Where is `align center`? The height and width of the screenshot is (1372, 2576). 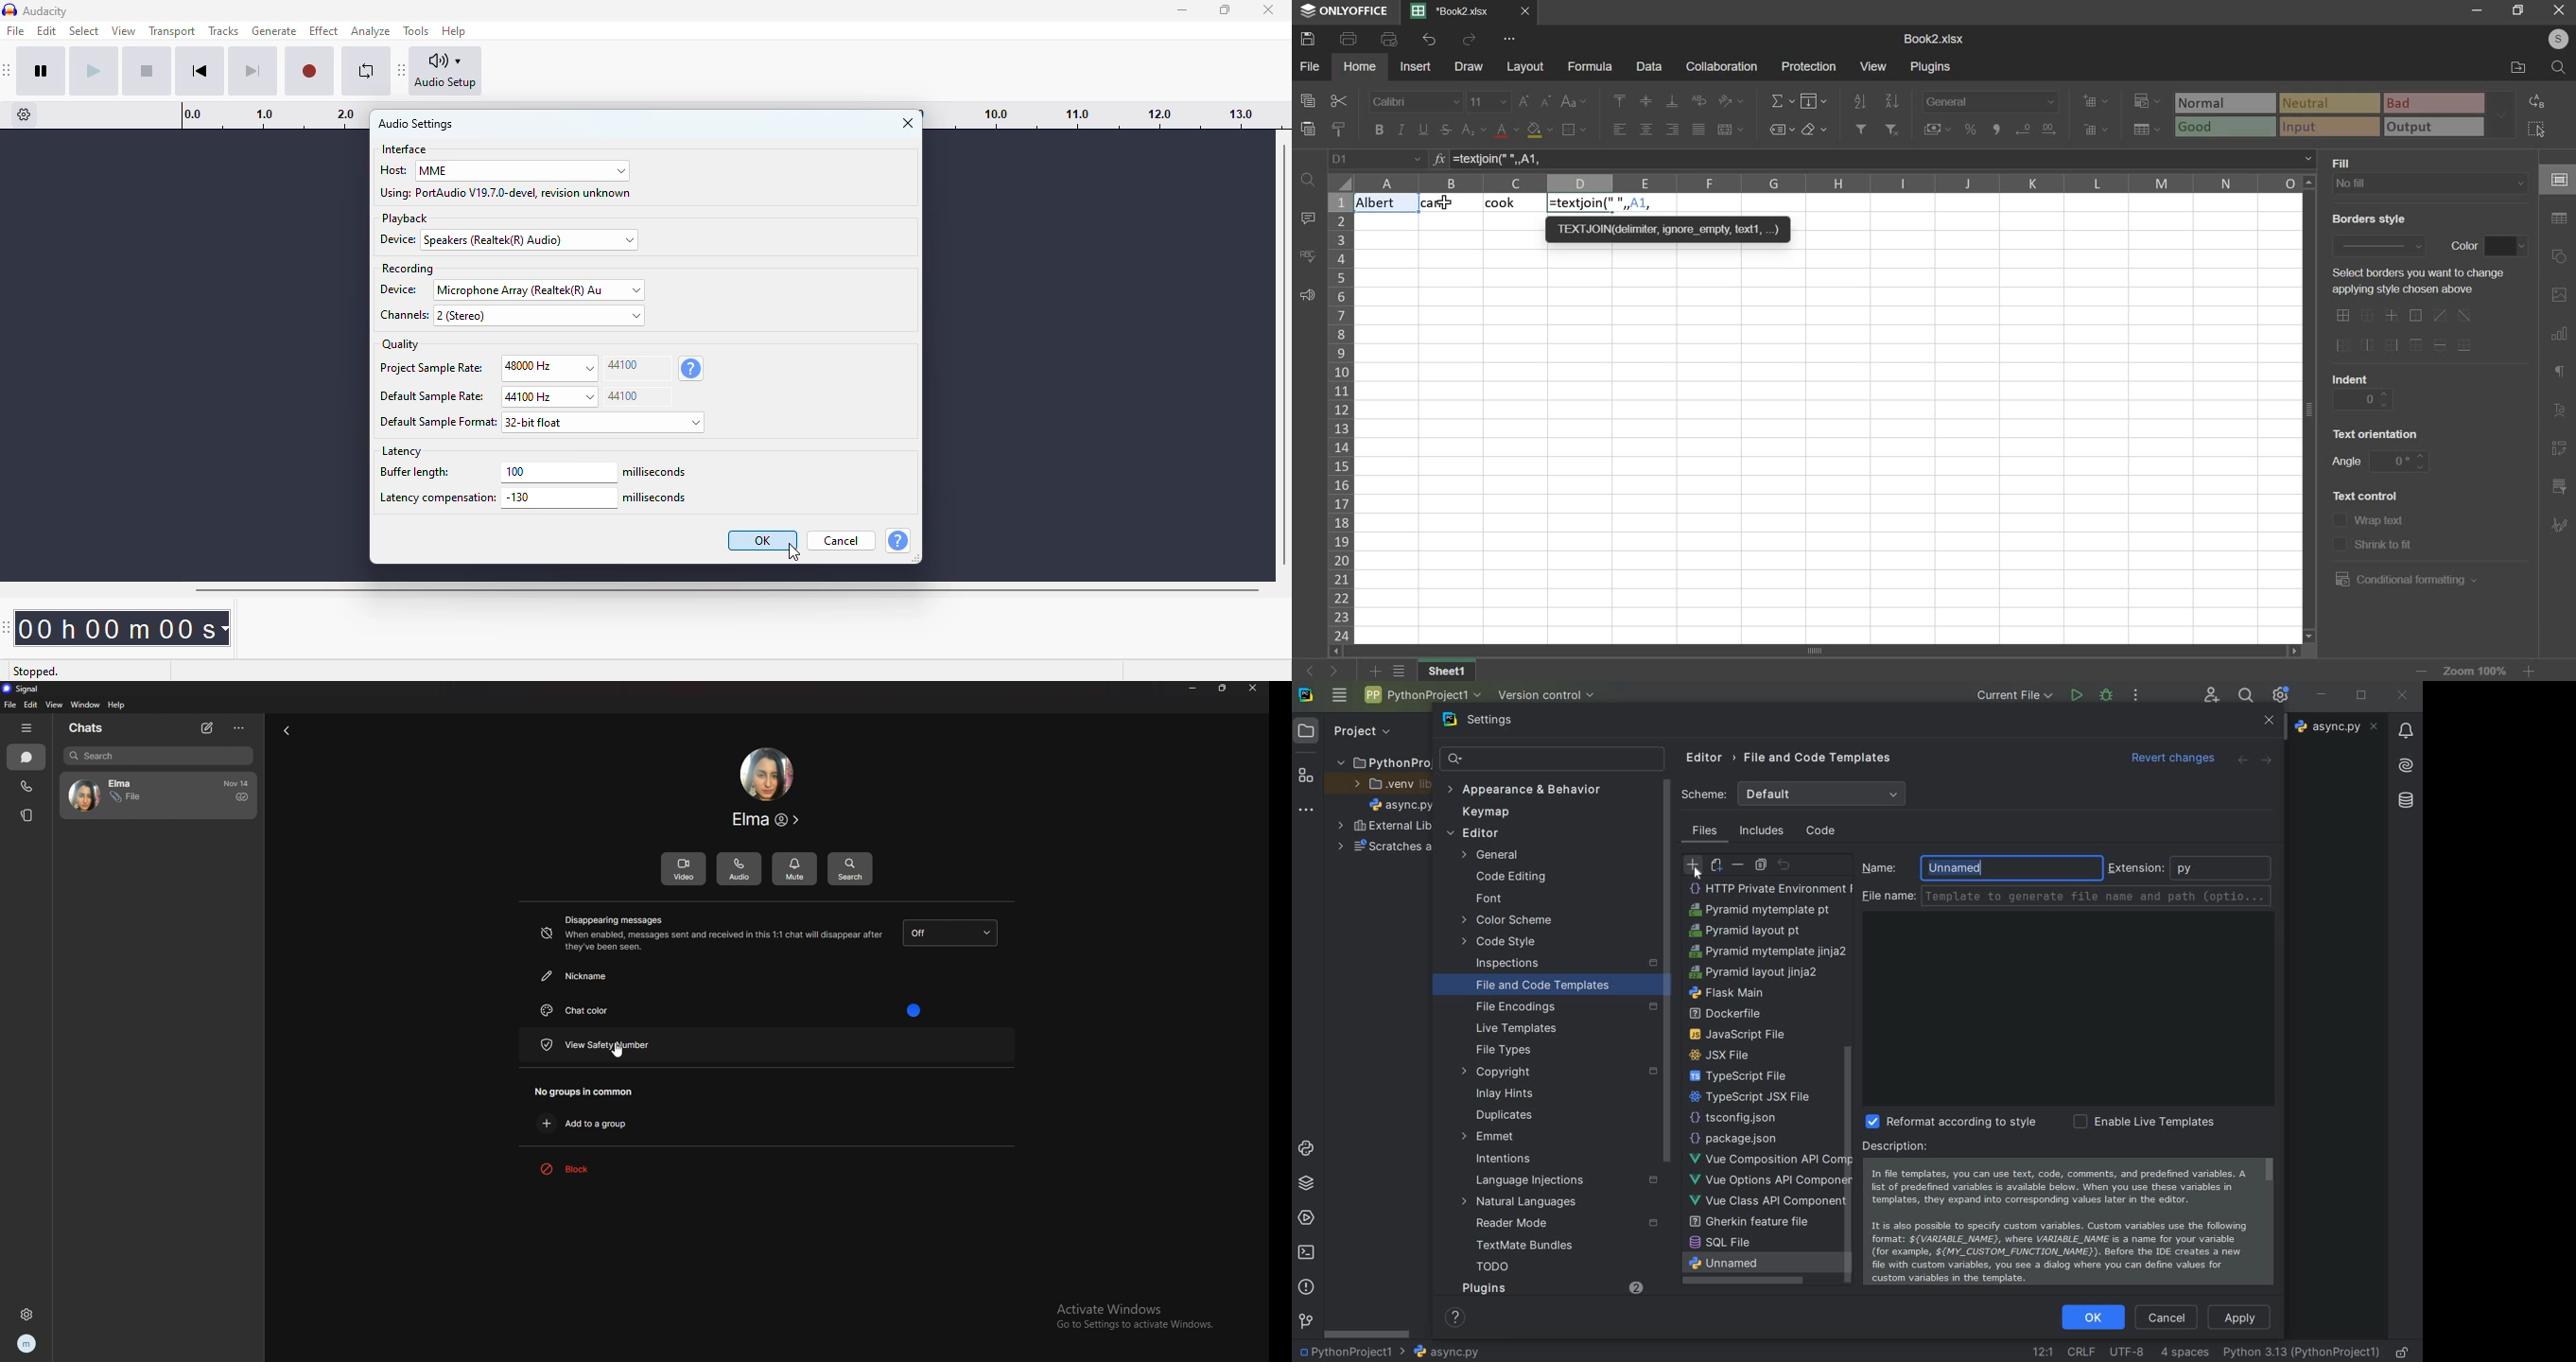
align center is located at coordinates (1646, 130).